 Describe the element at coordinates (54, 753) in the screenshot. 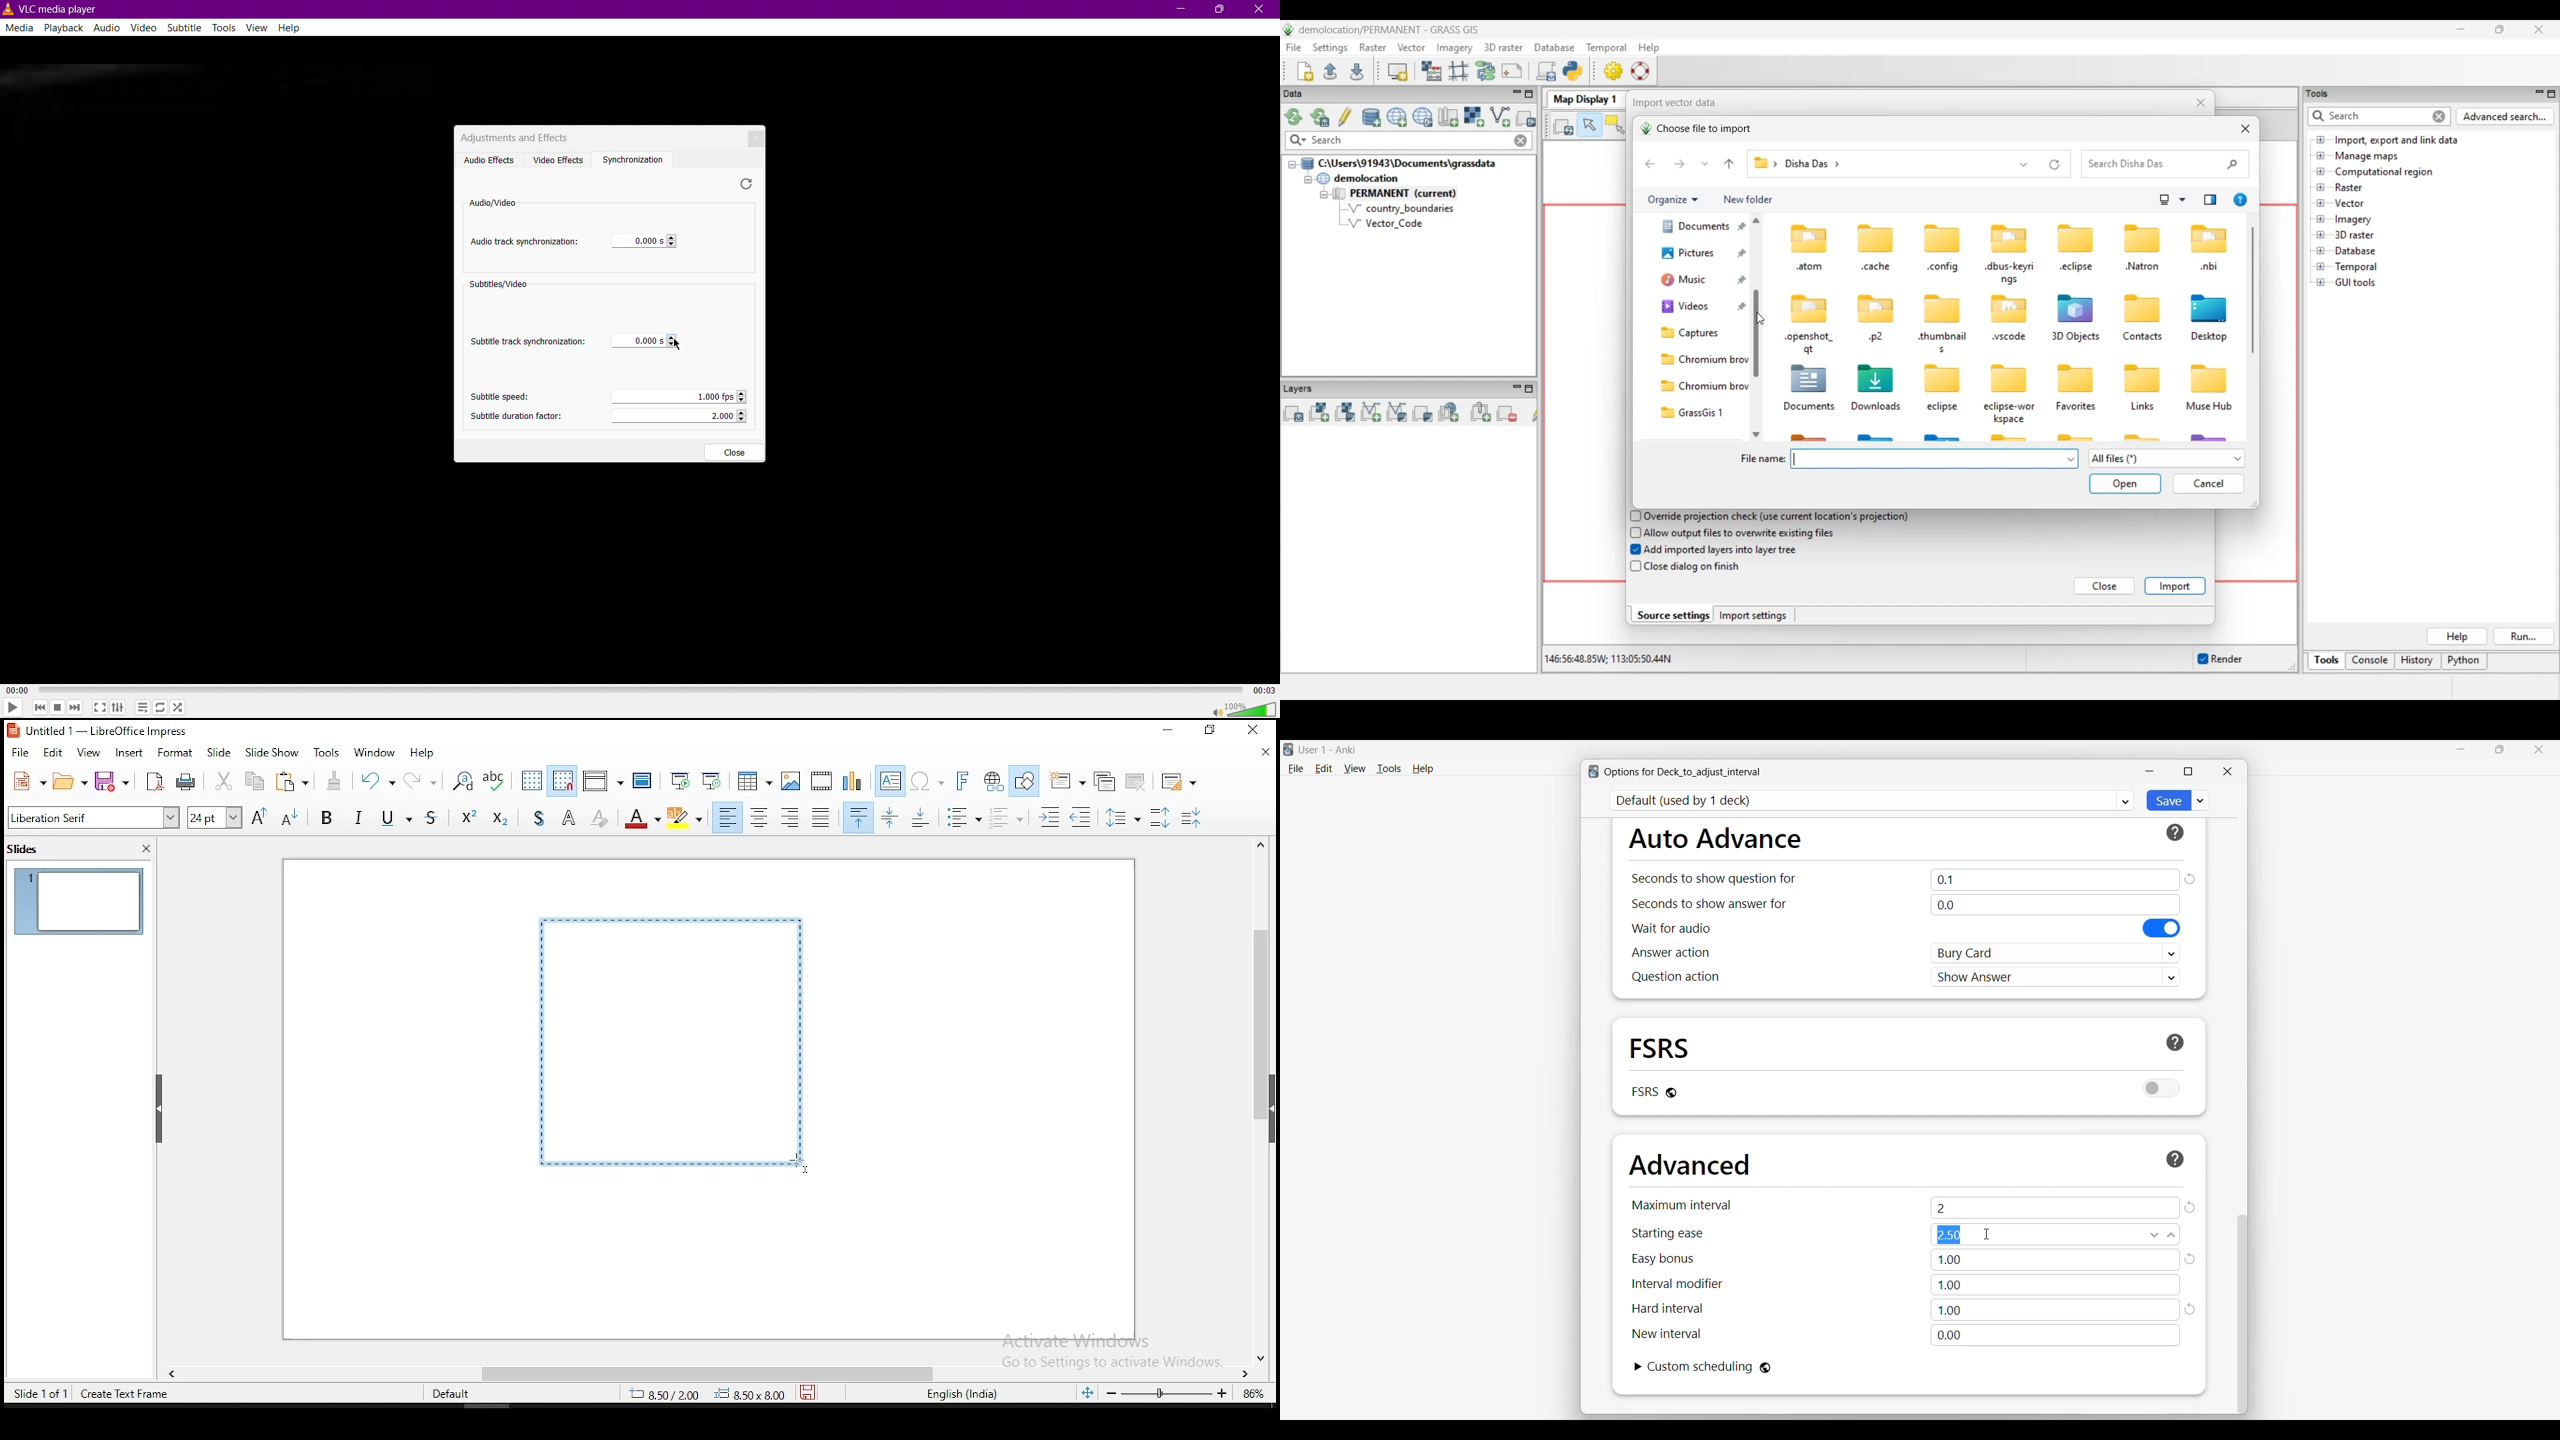

I see `edit` at that location.